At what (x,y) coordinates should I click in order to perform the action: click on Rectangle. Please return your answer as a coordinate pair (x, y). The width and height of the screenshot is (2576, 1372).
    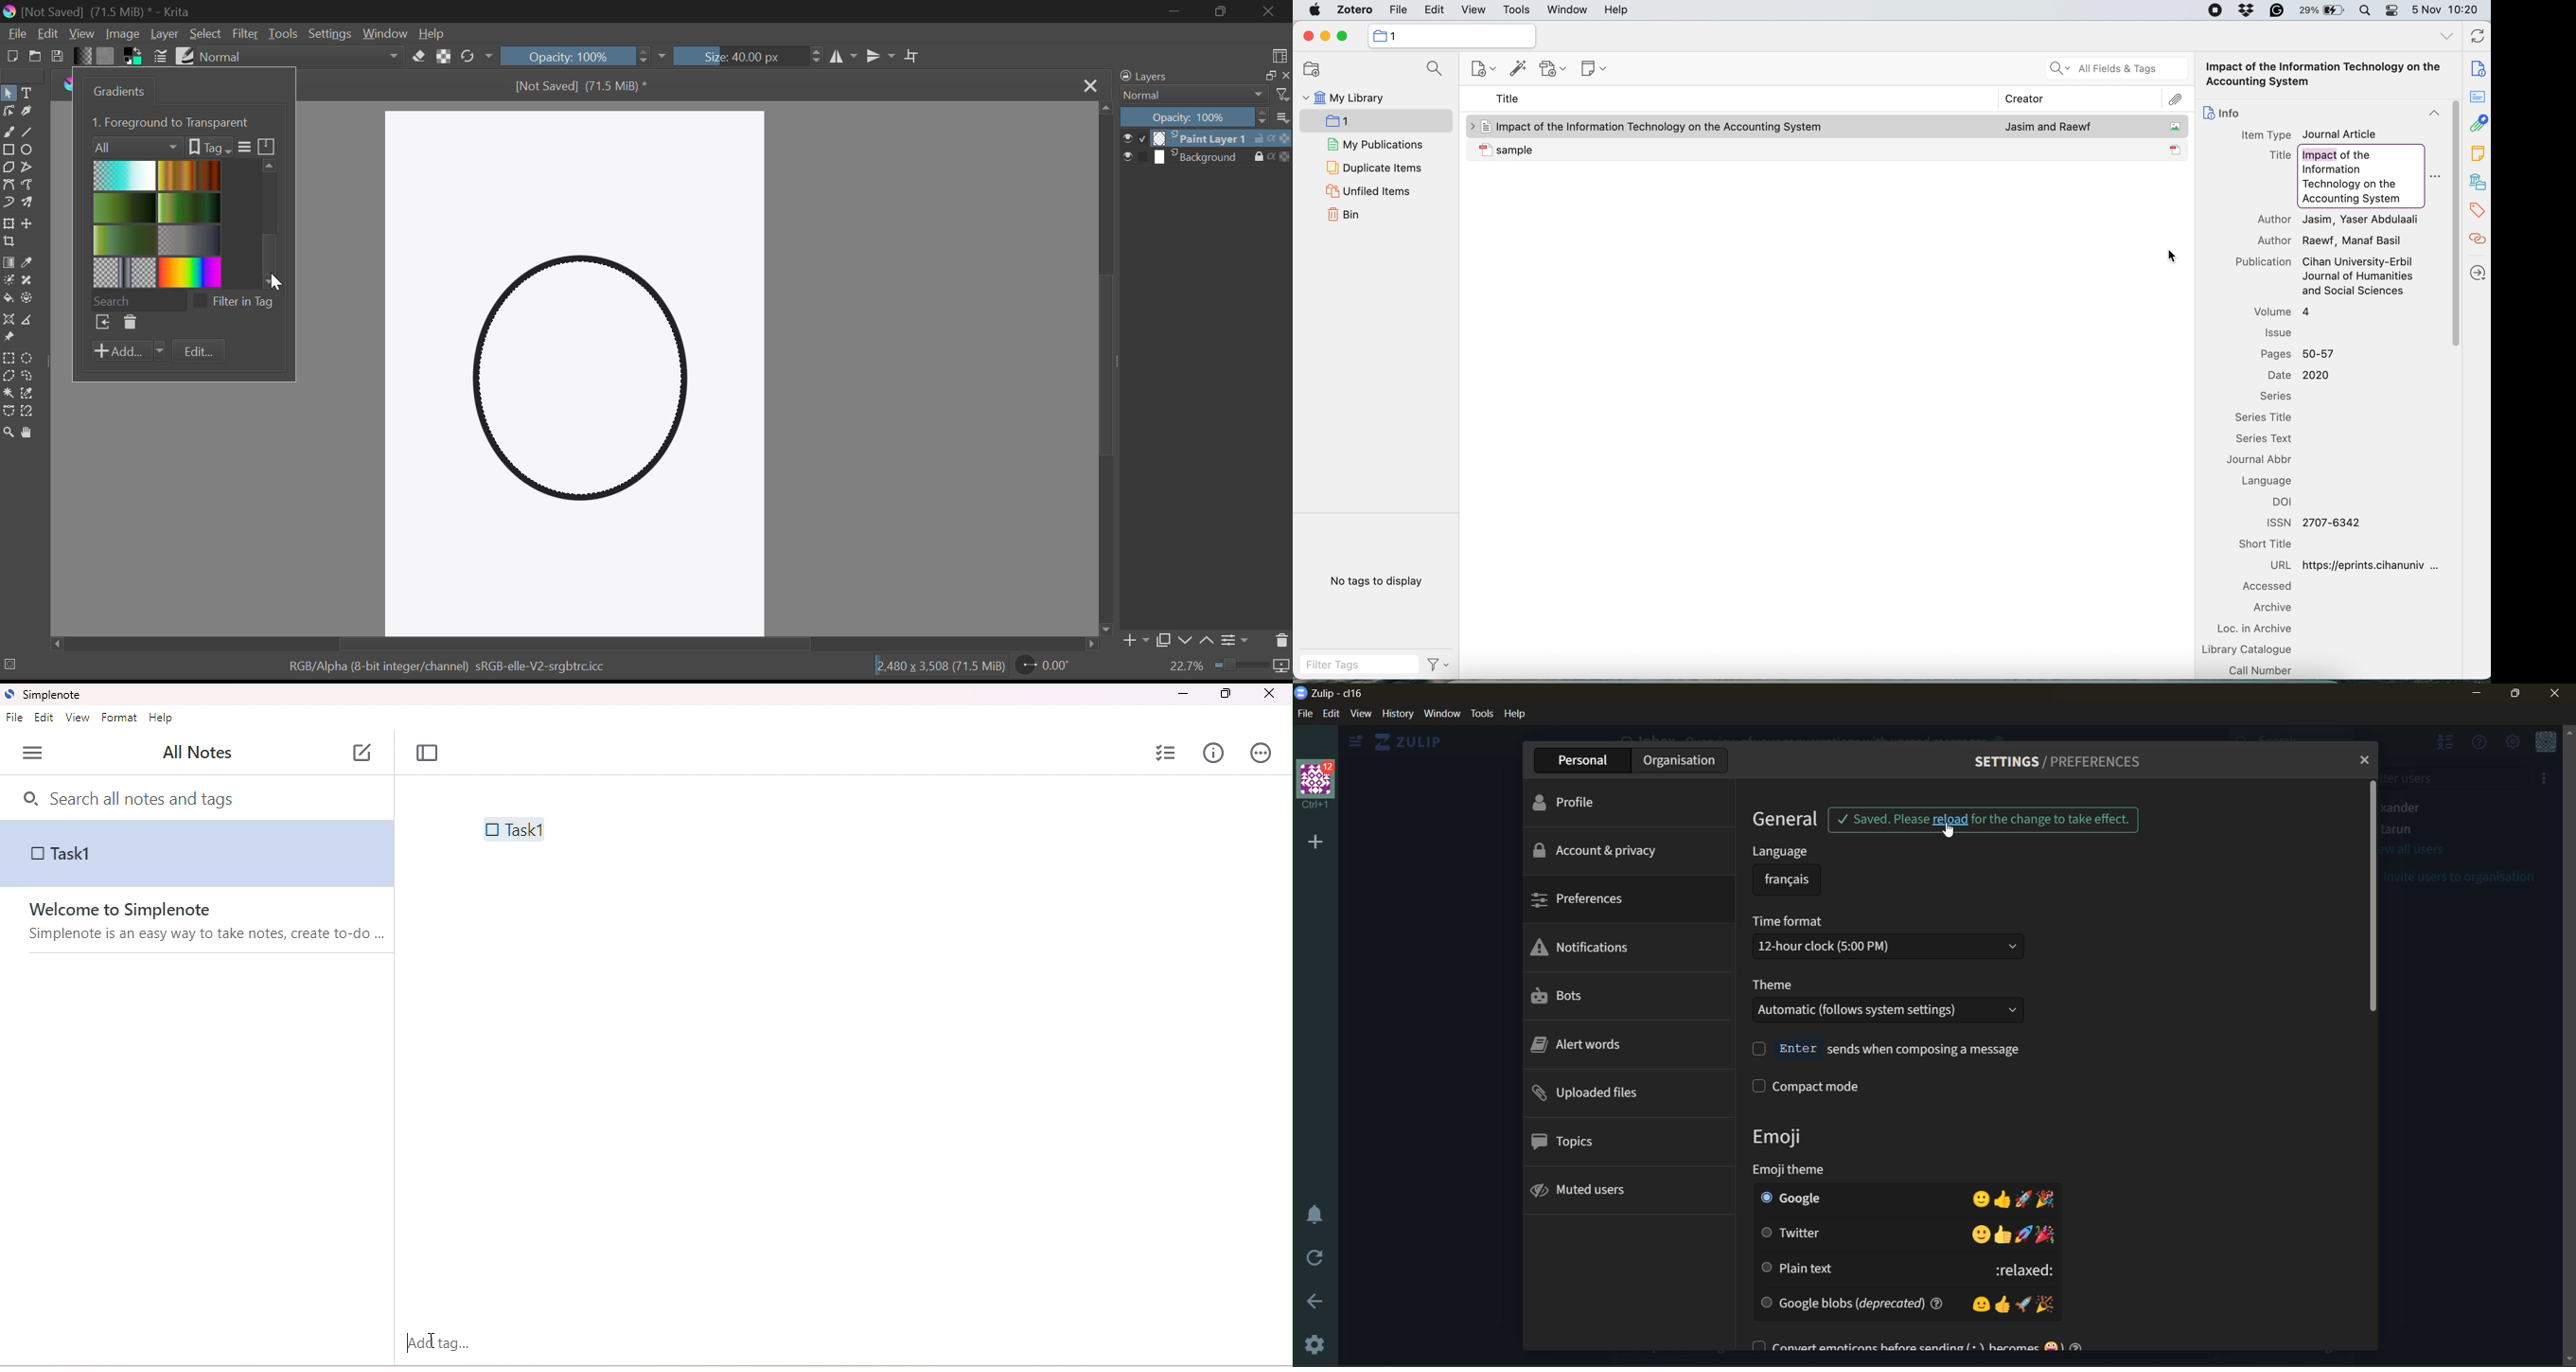
    Looking at the image, I should click on (9, 152).